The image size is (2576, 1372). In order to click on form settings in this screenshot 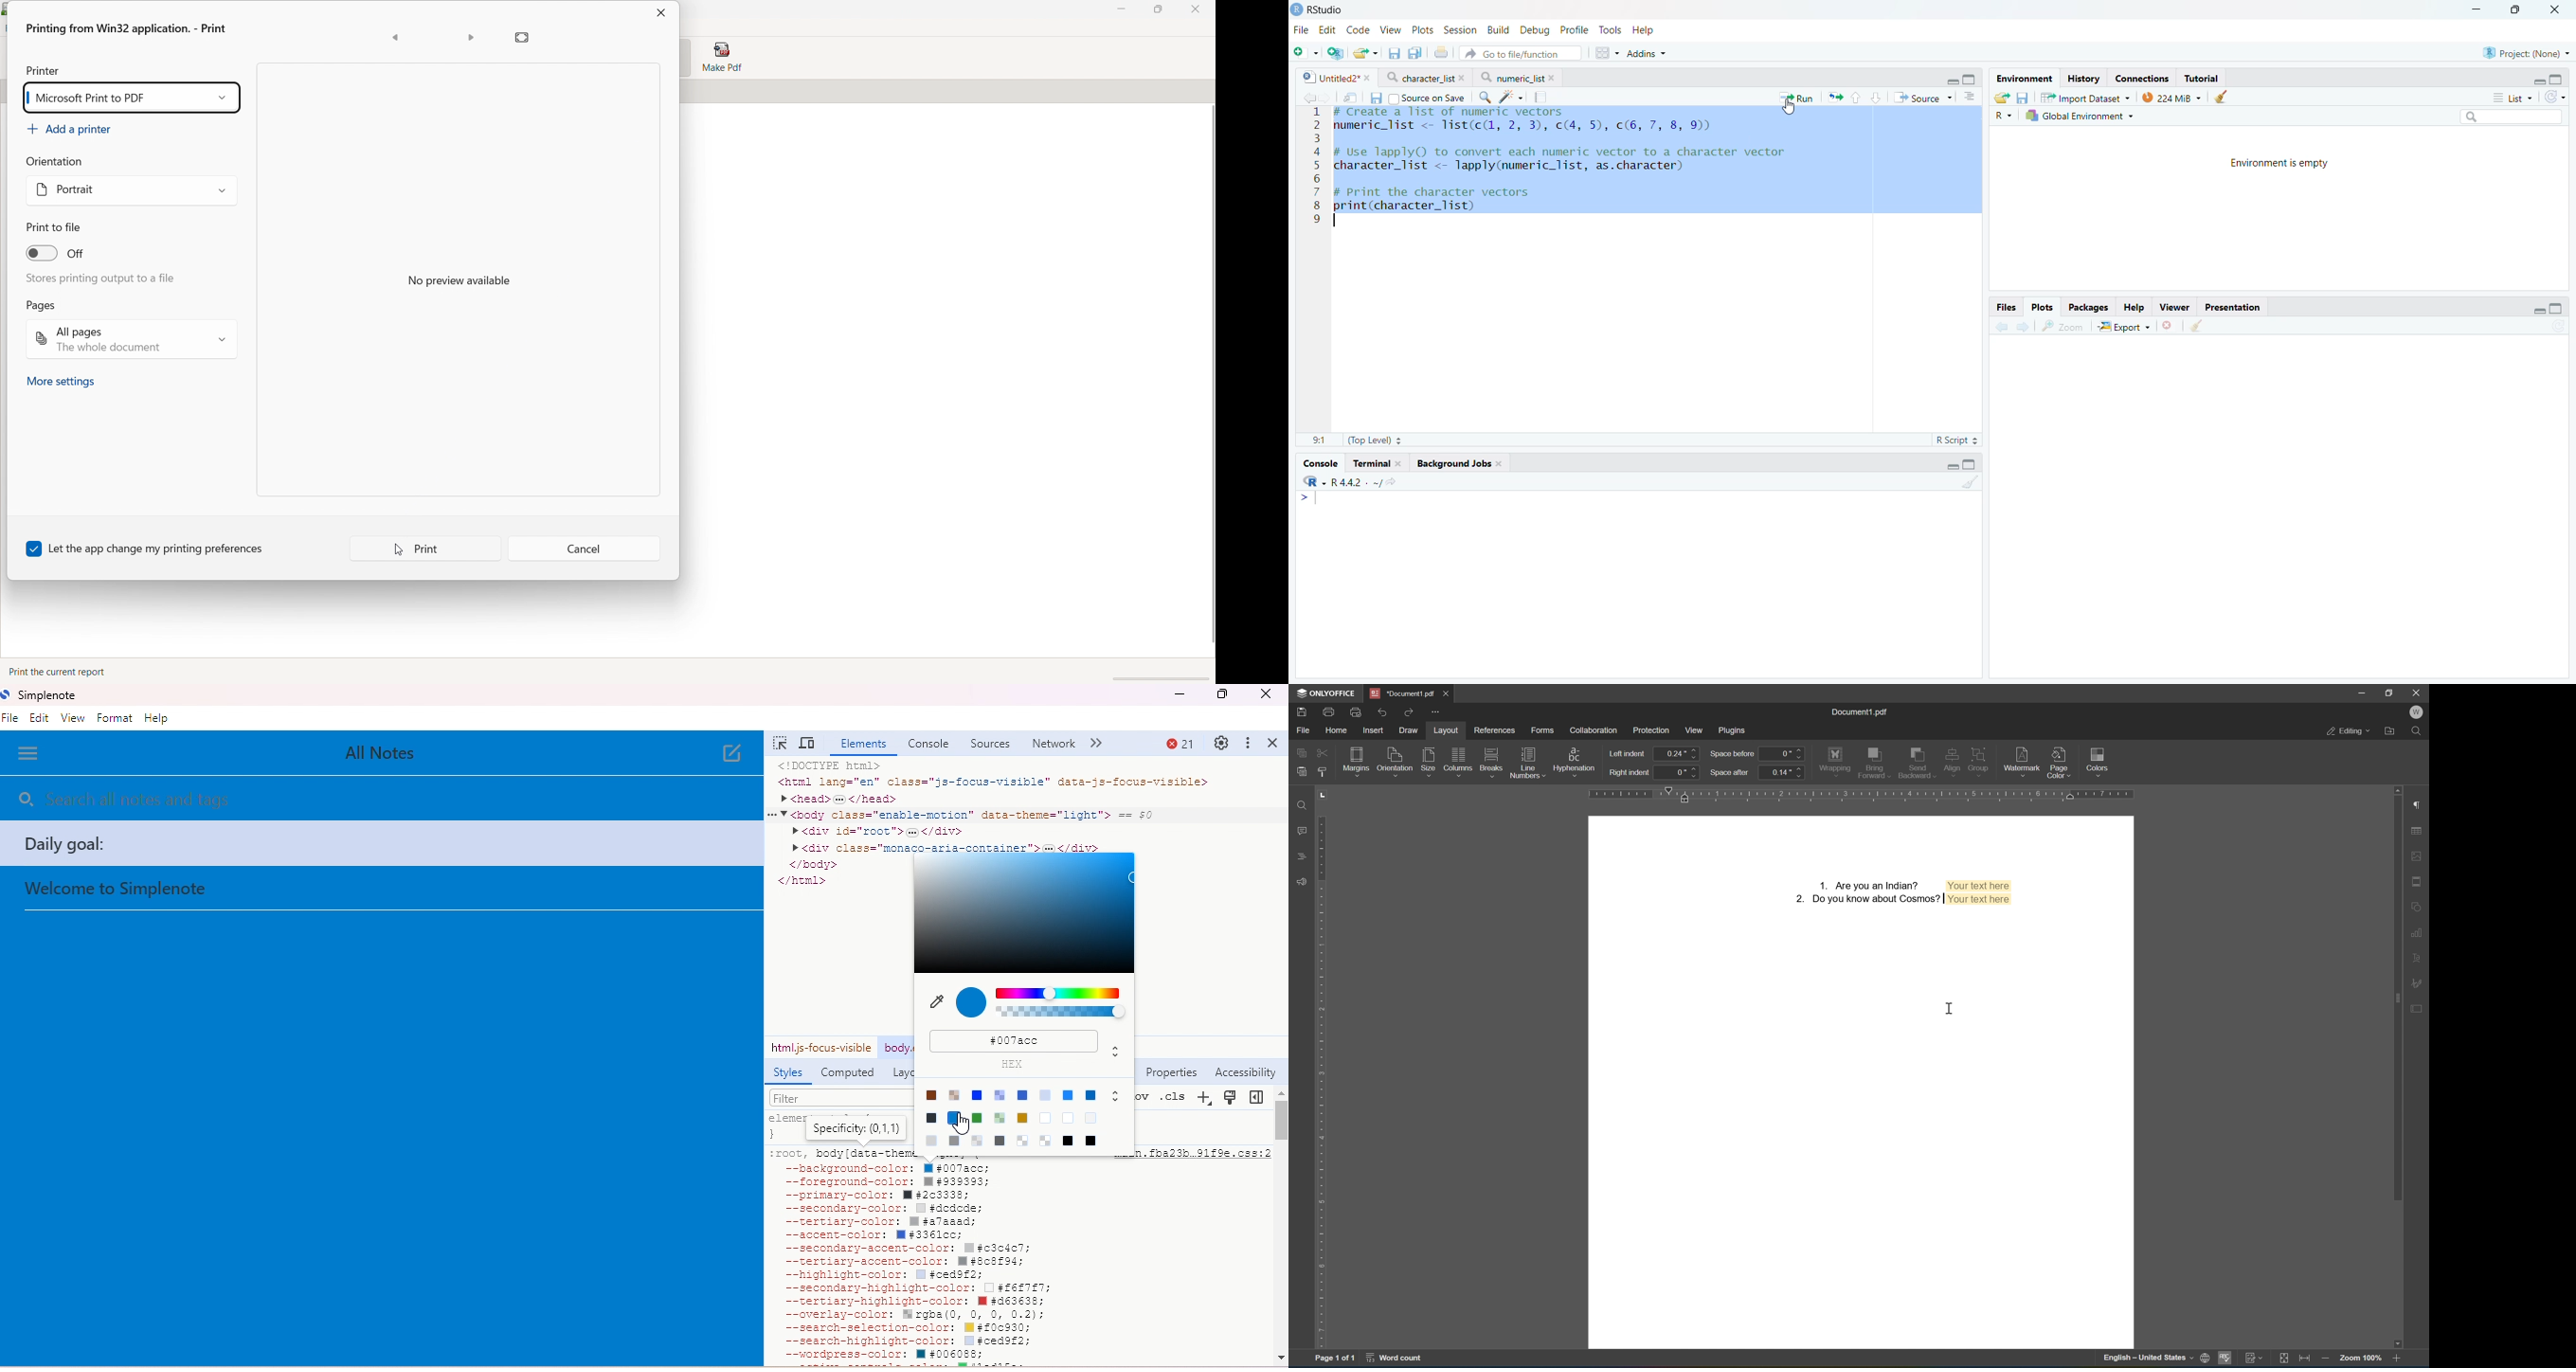, I will do `click(2419, 1007)`.